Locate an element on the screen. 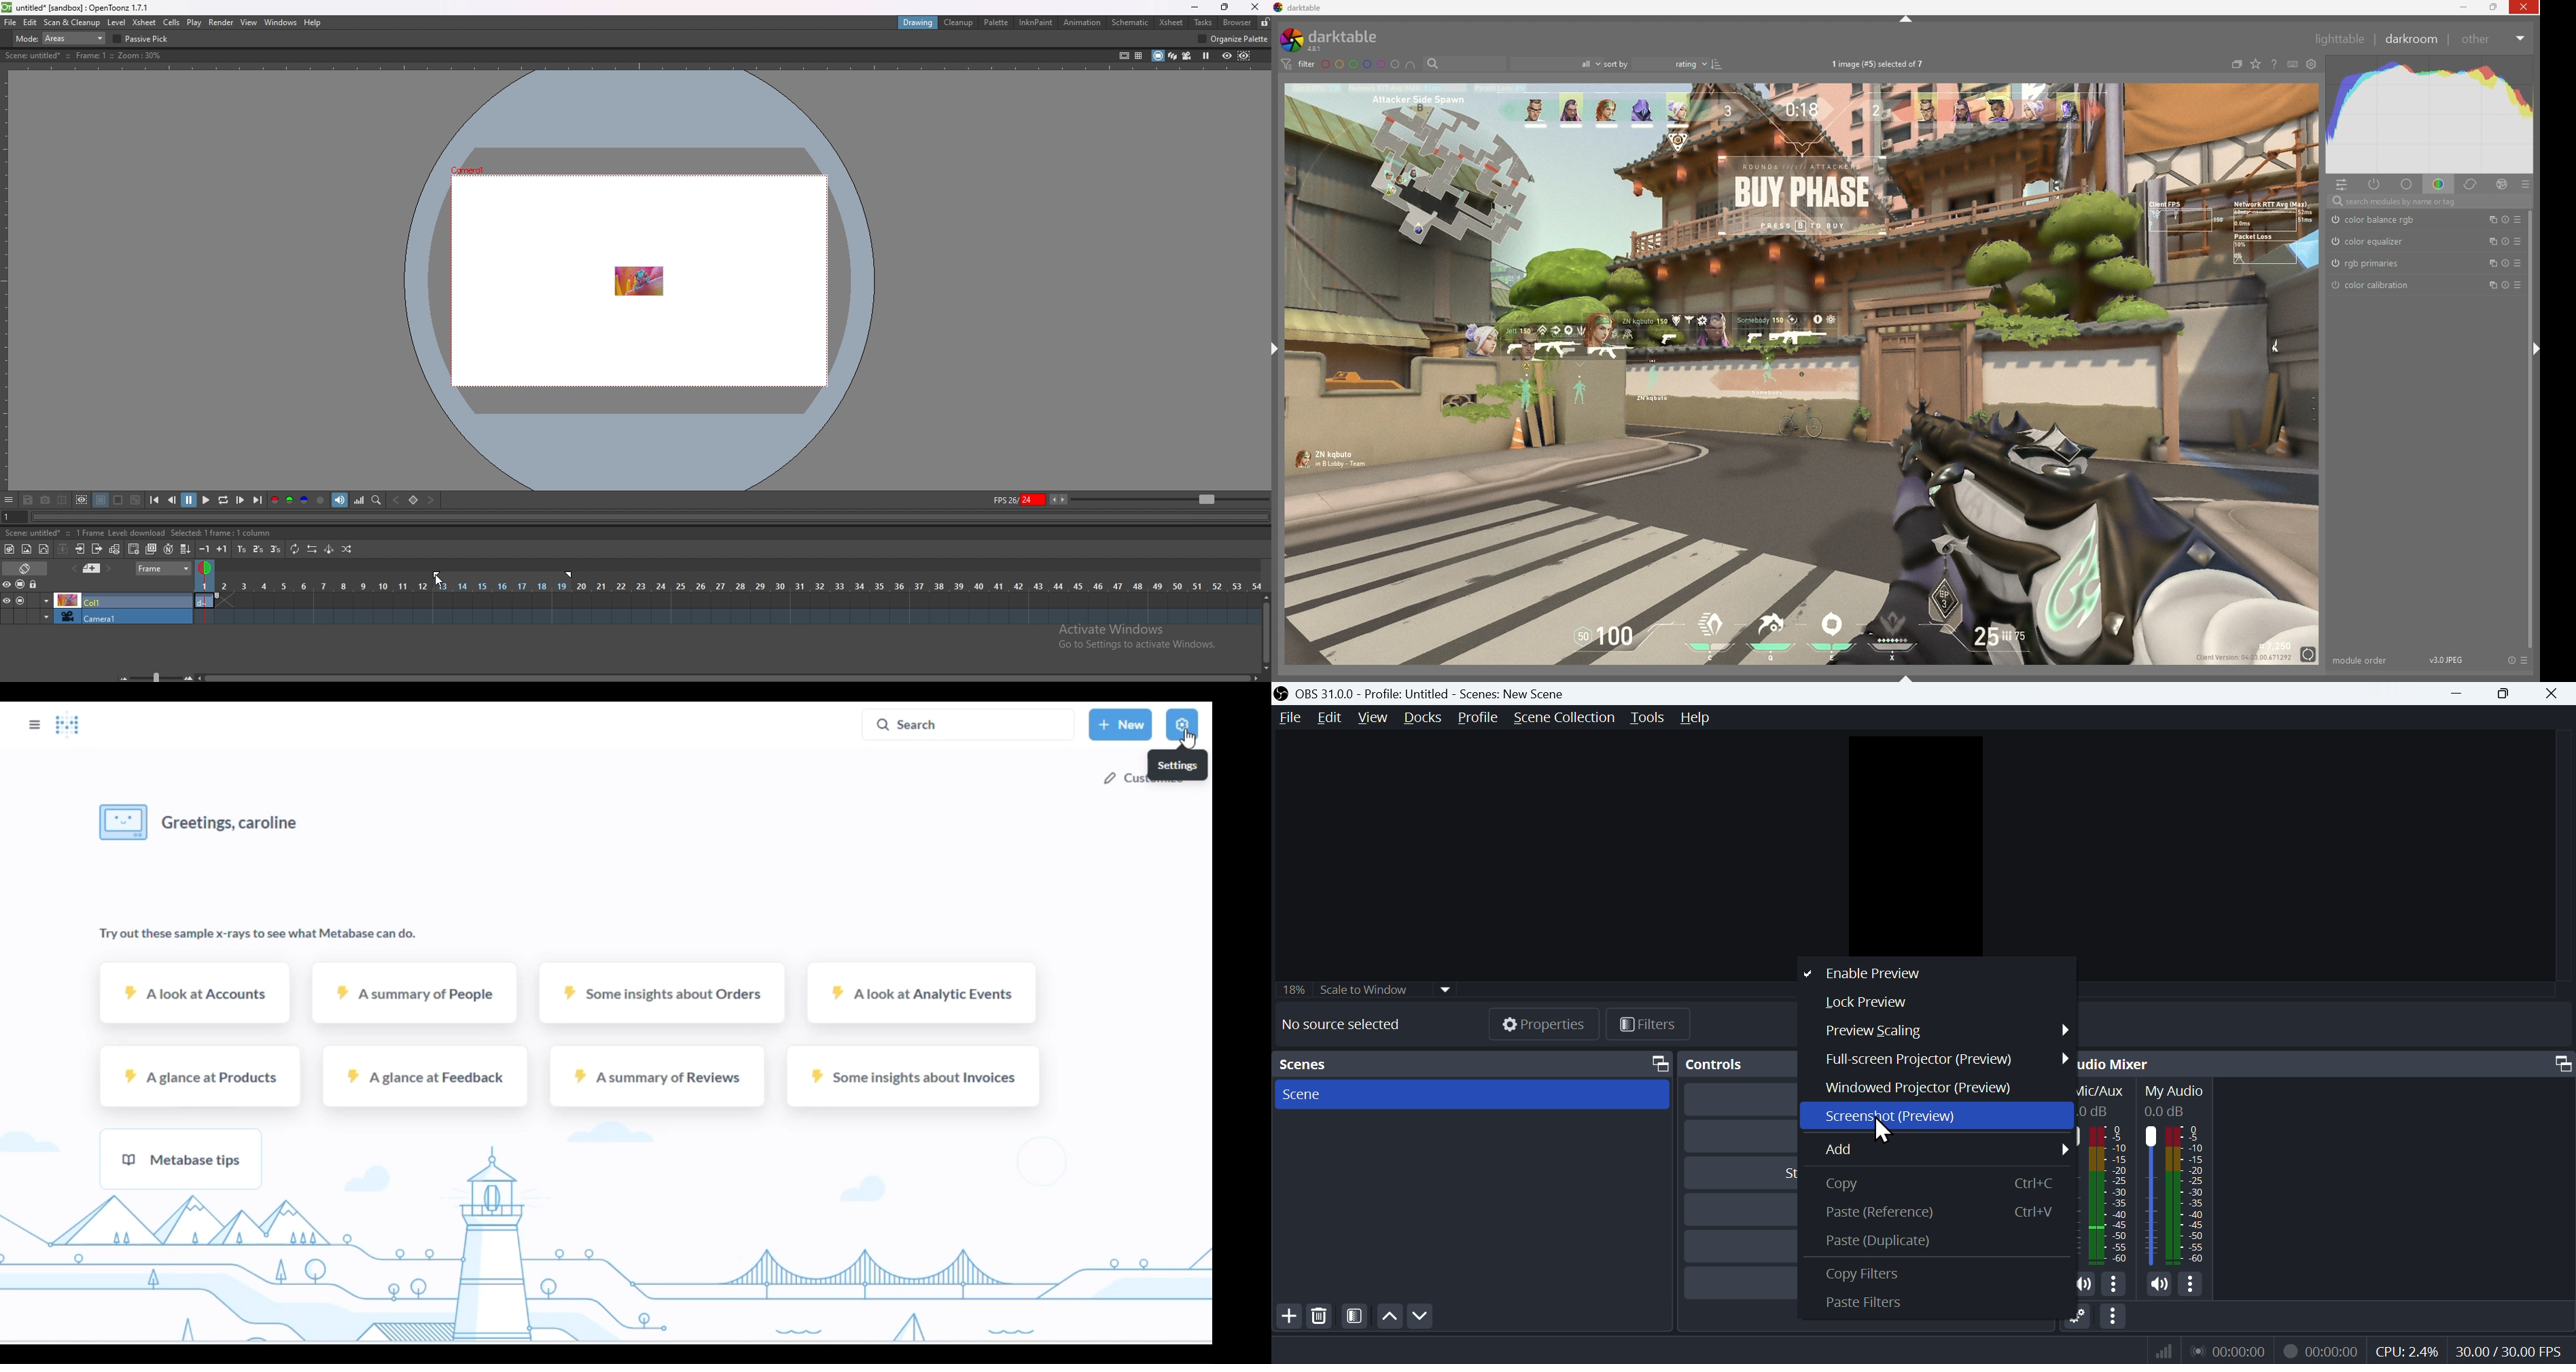  Lock preview is located at coordinates (1876, 1003).